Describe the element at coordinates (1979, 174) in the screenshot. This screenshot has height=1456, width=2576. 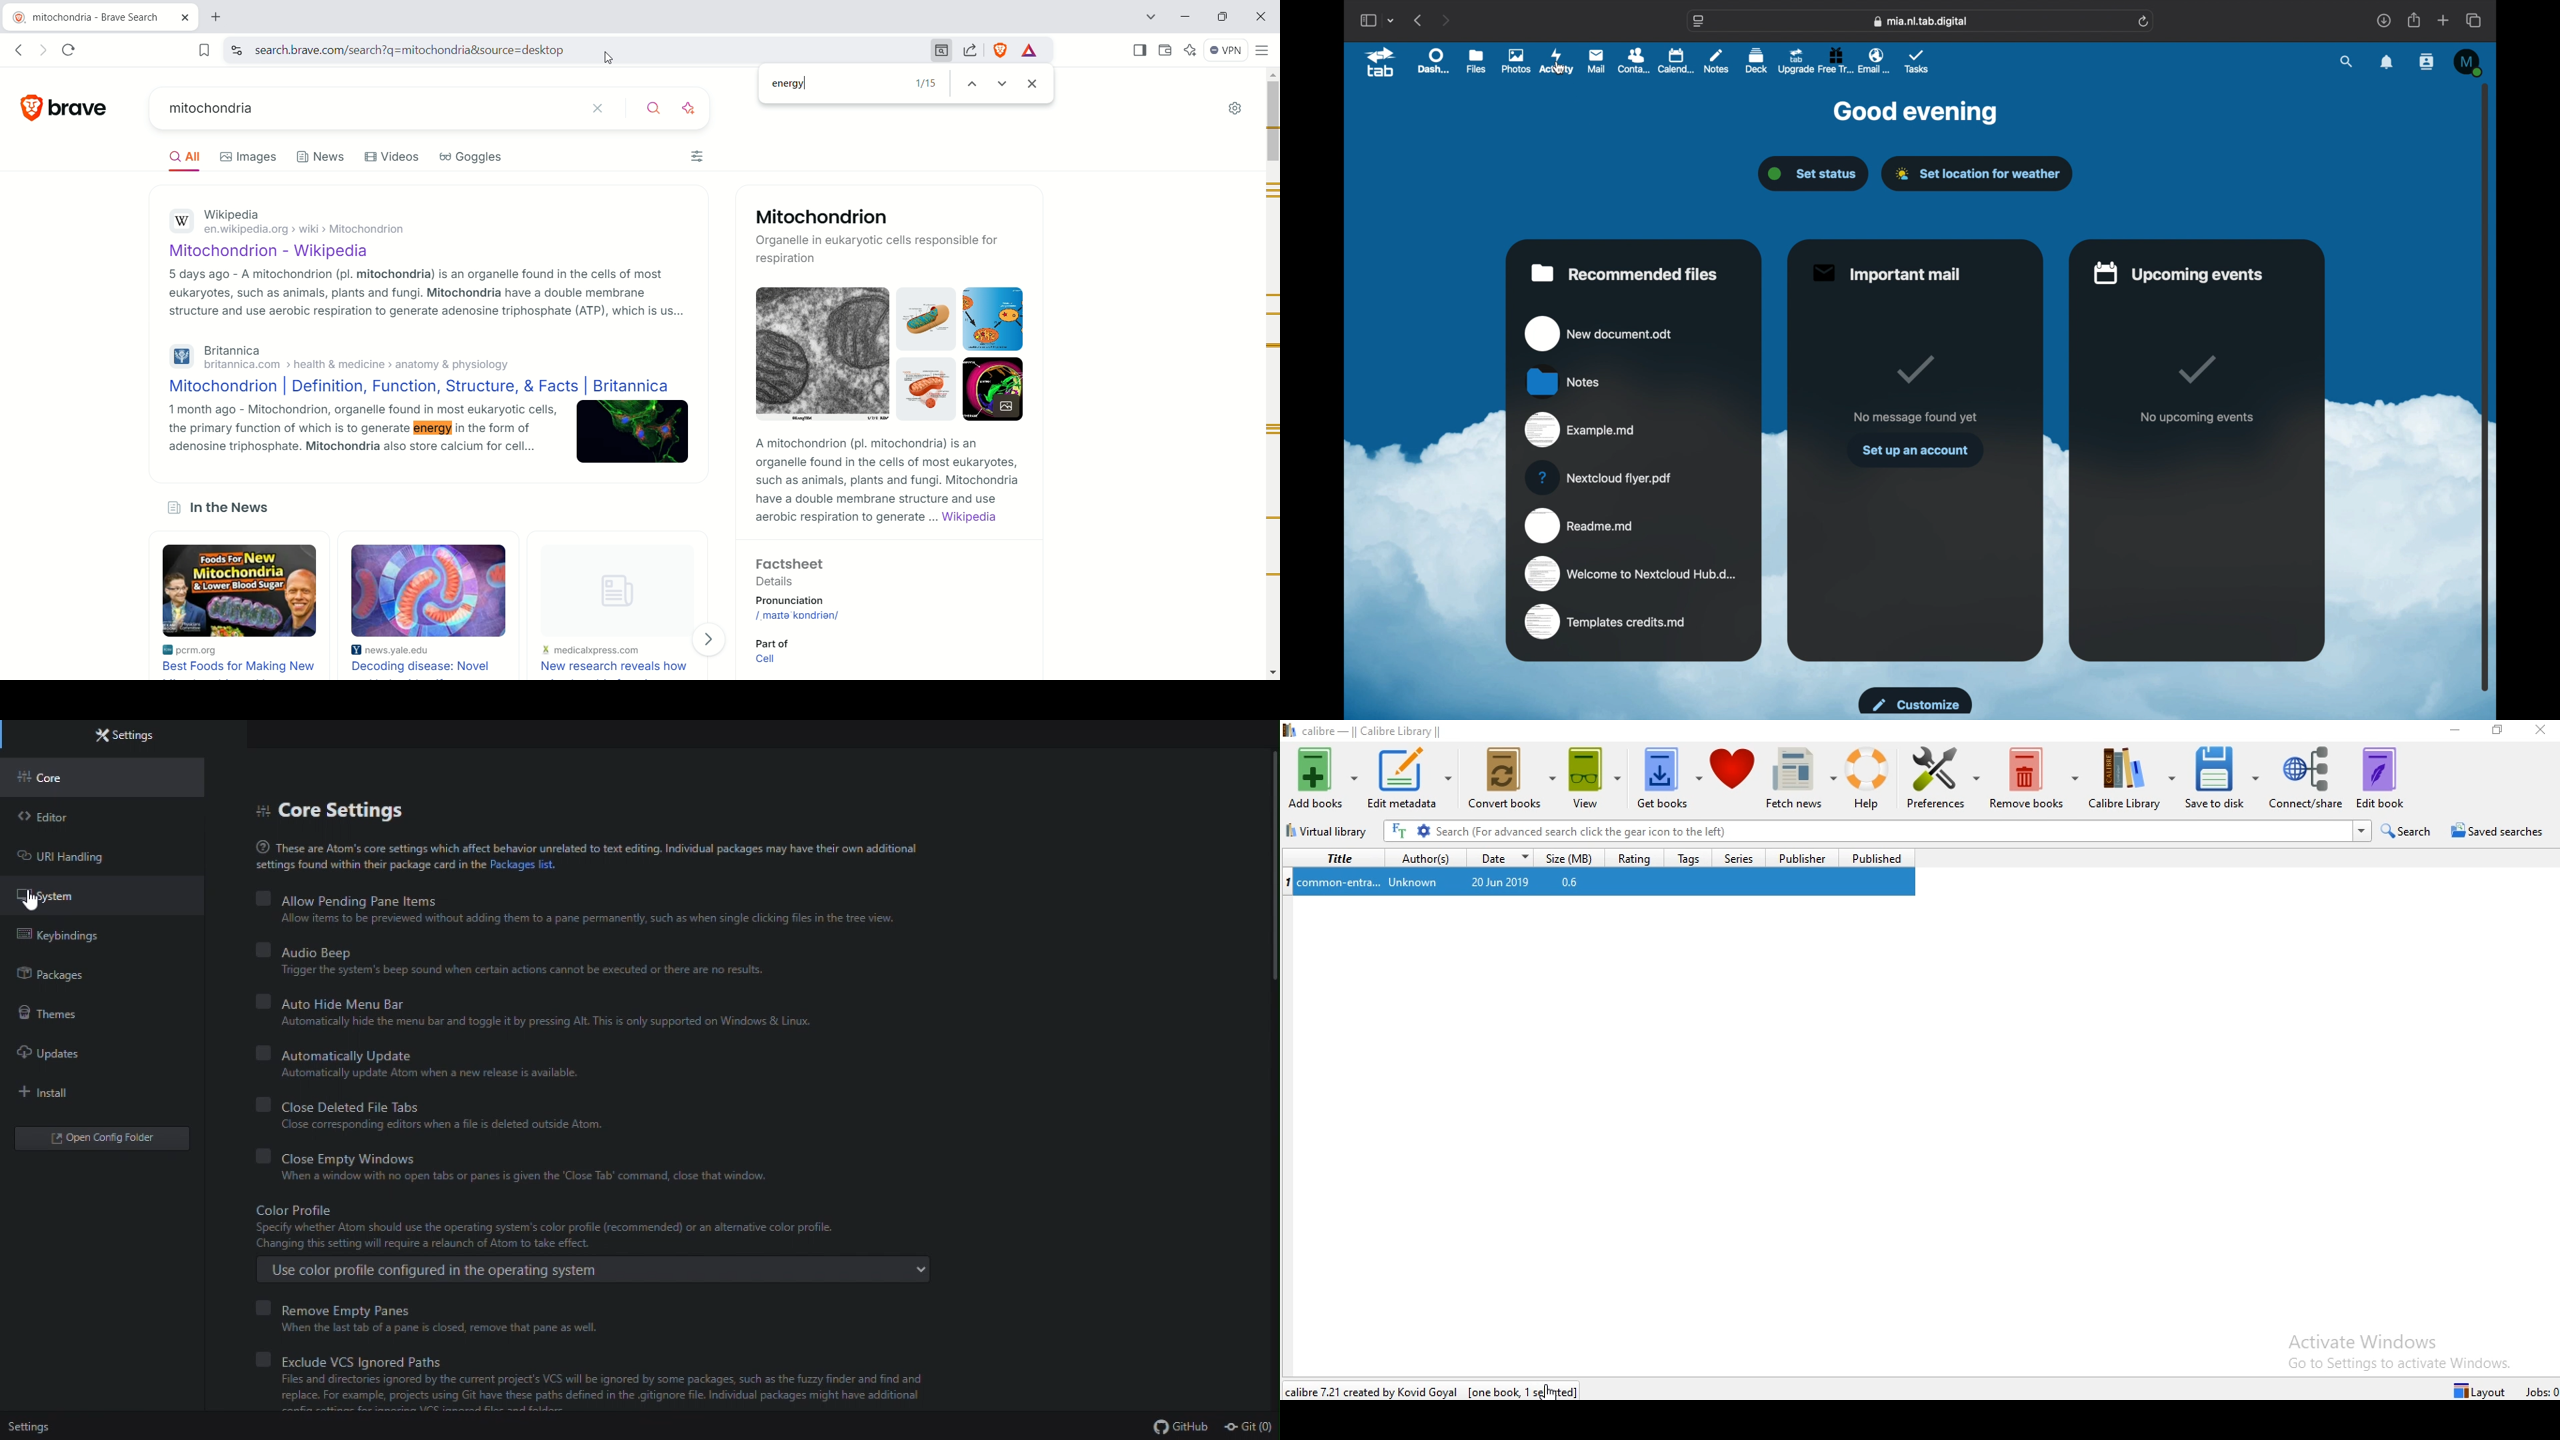
I see `set location for weather` at that location.